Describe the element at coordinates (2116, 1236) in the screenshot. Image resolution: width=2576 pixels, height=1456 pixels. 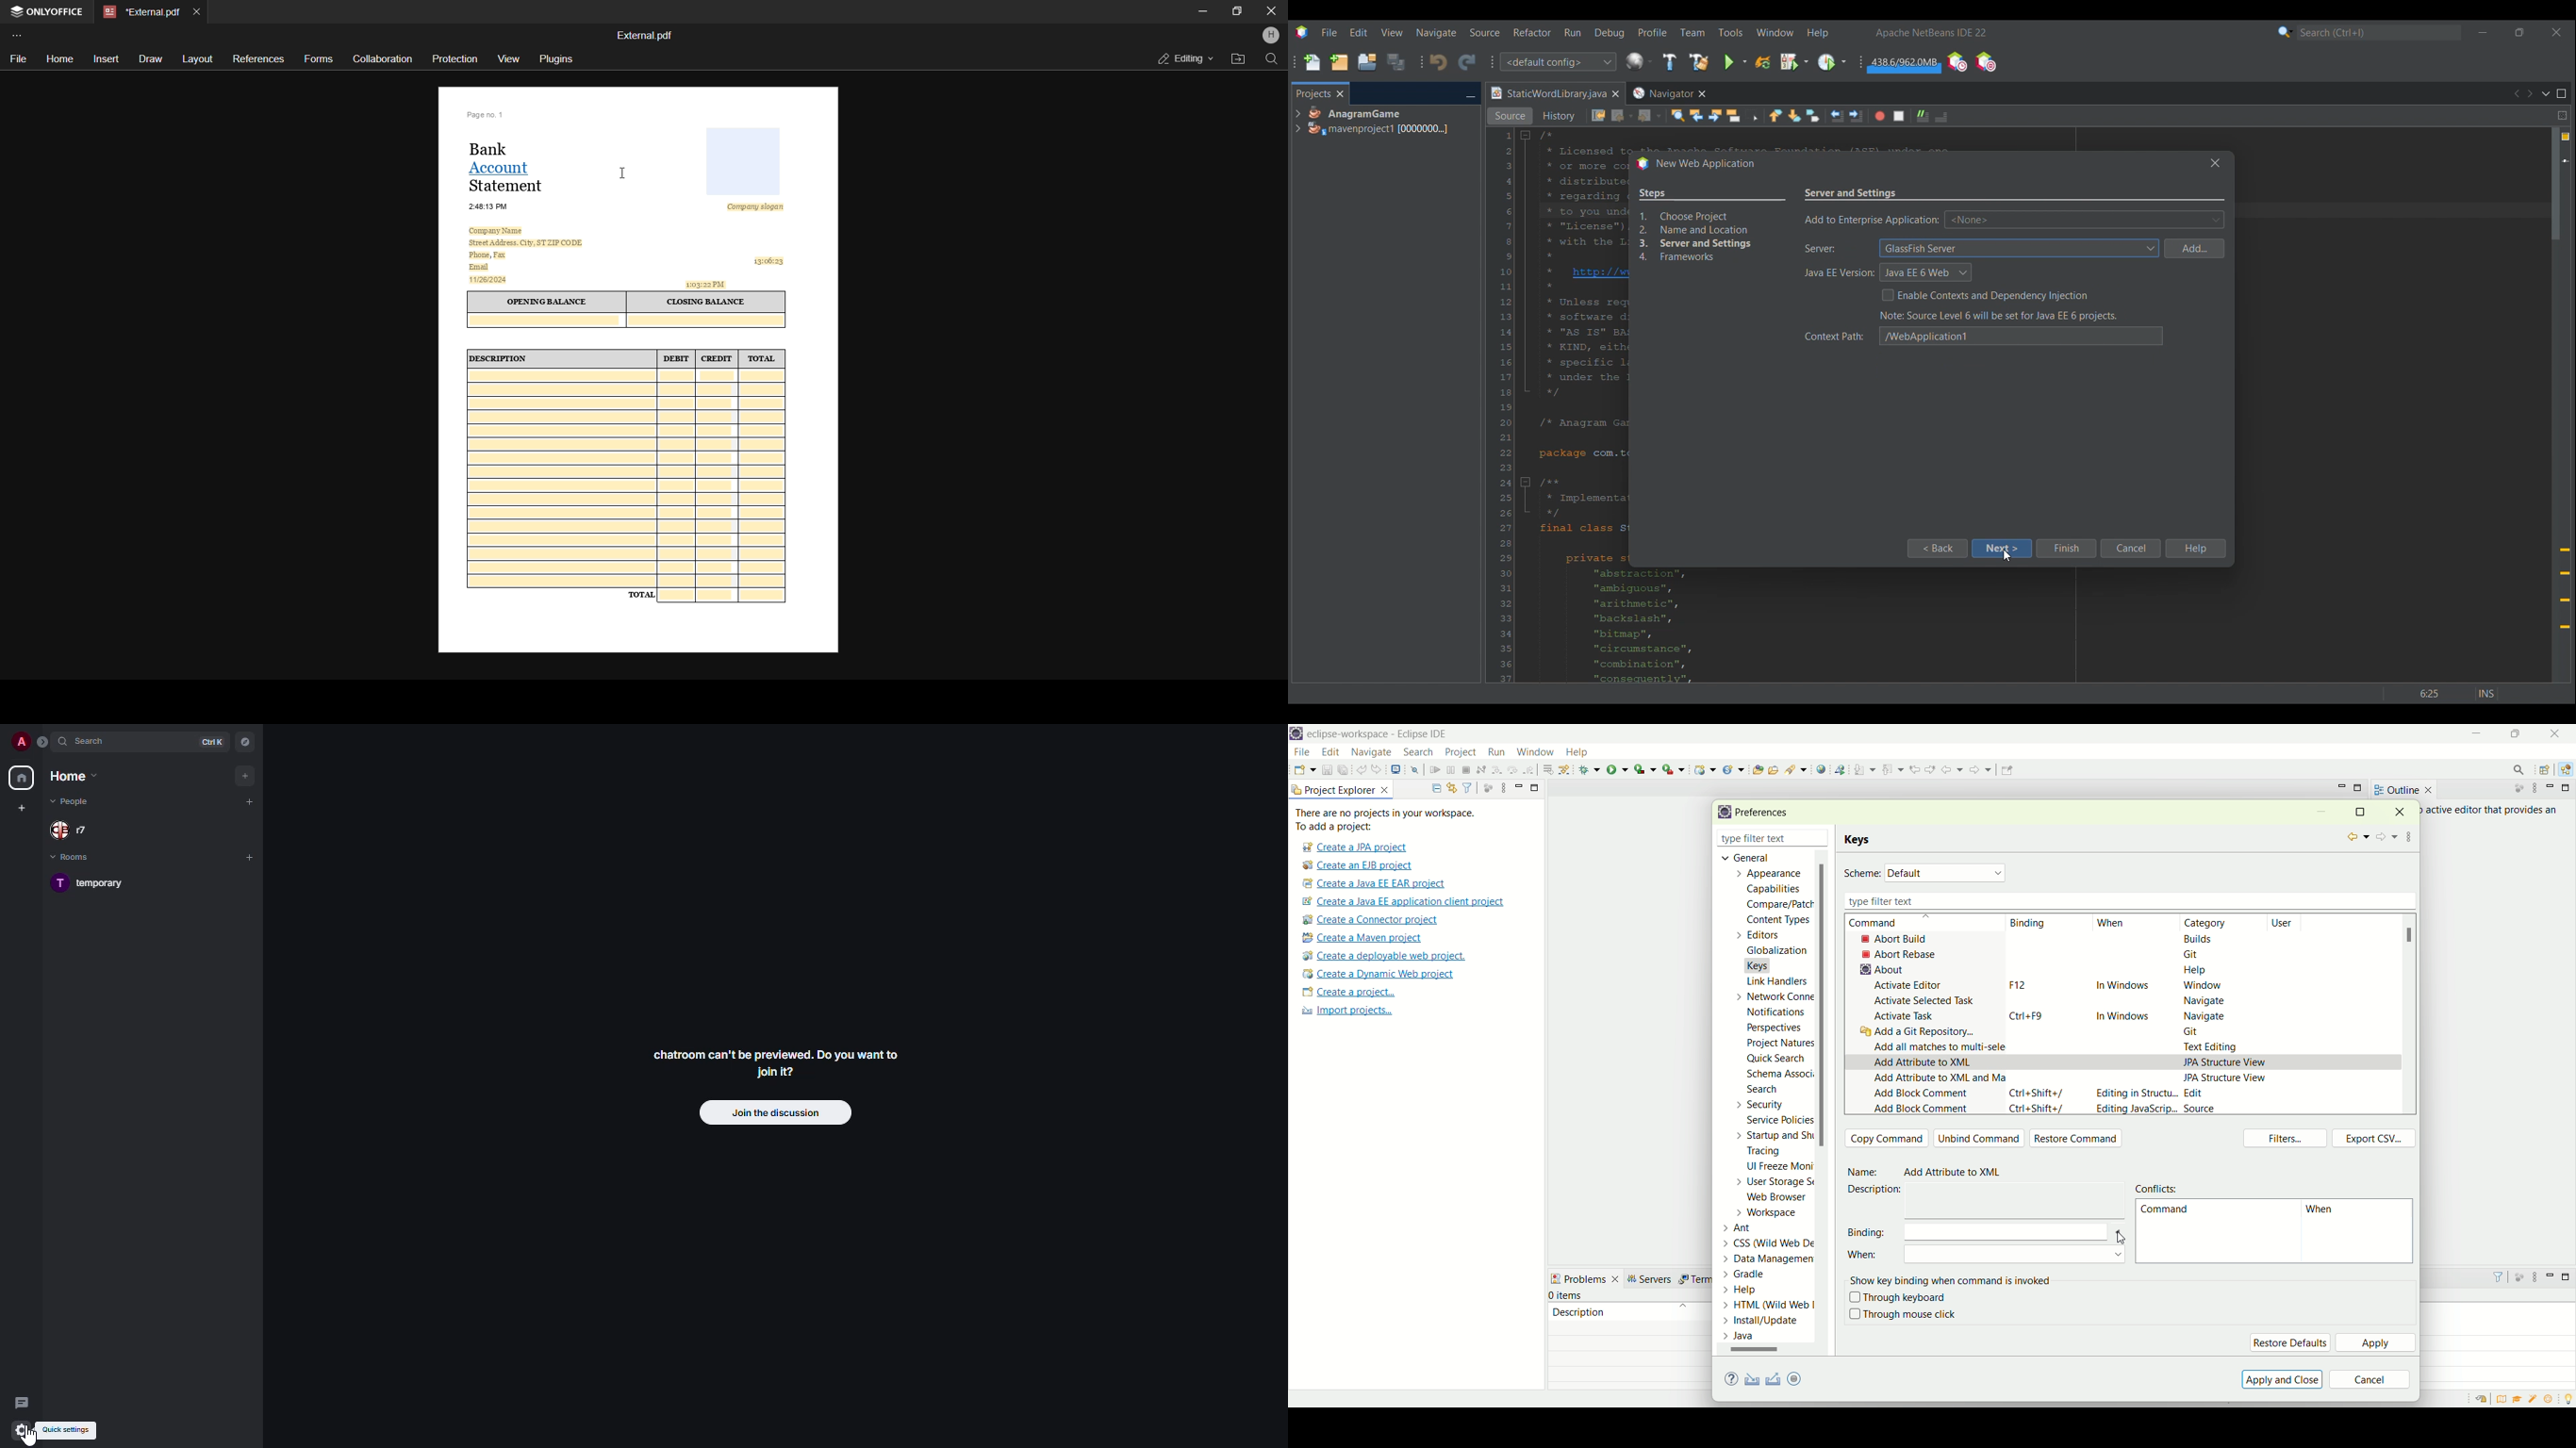
I see `cursor` at that location.